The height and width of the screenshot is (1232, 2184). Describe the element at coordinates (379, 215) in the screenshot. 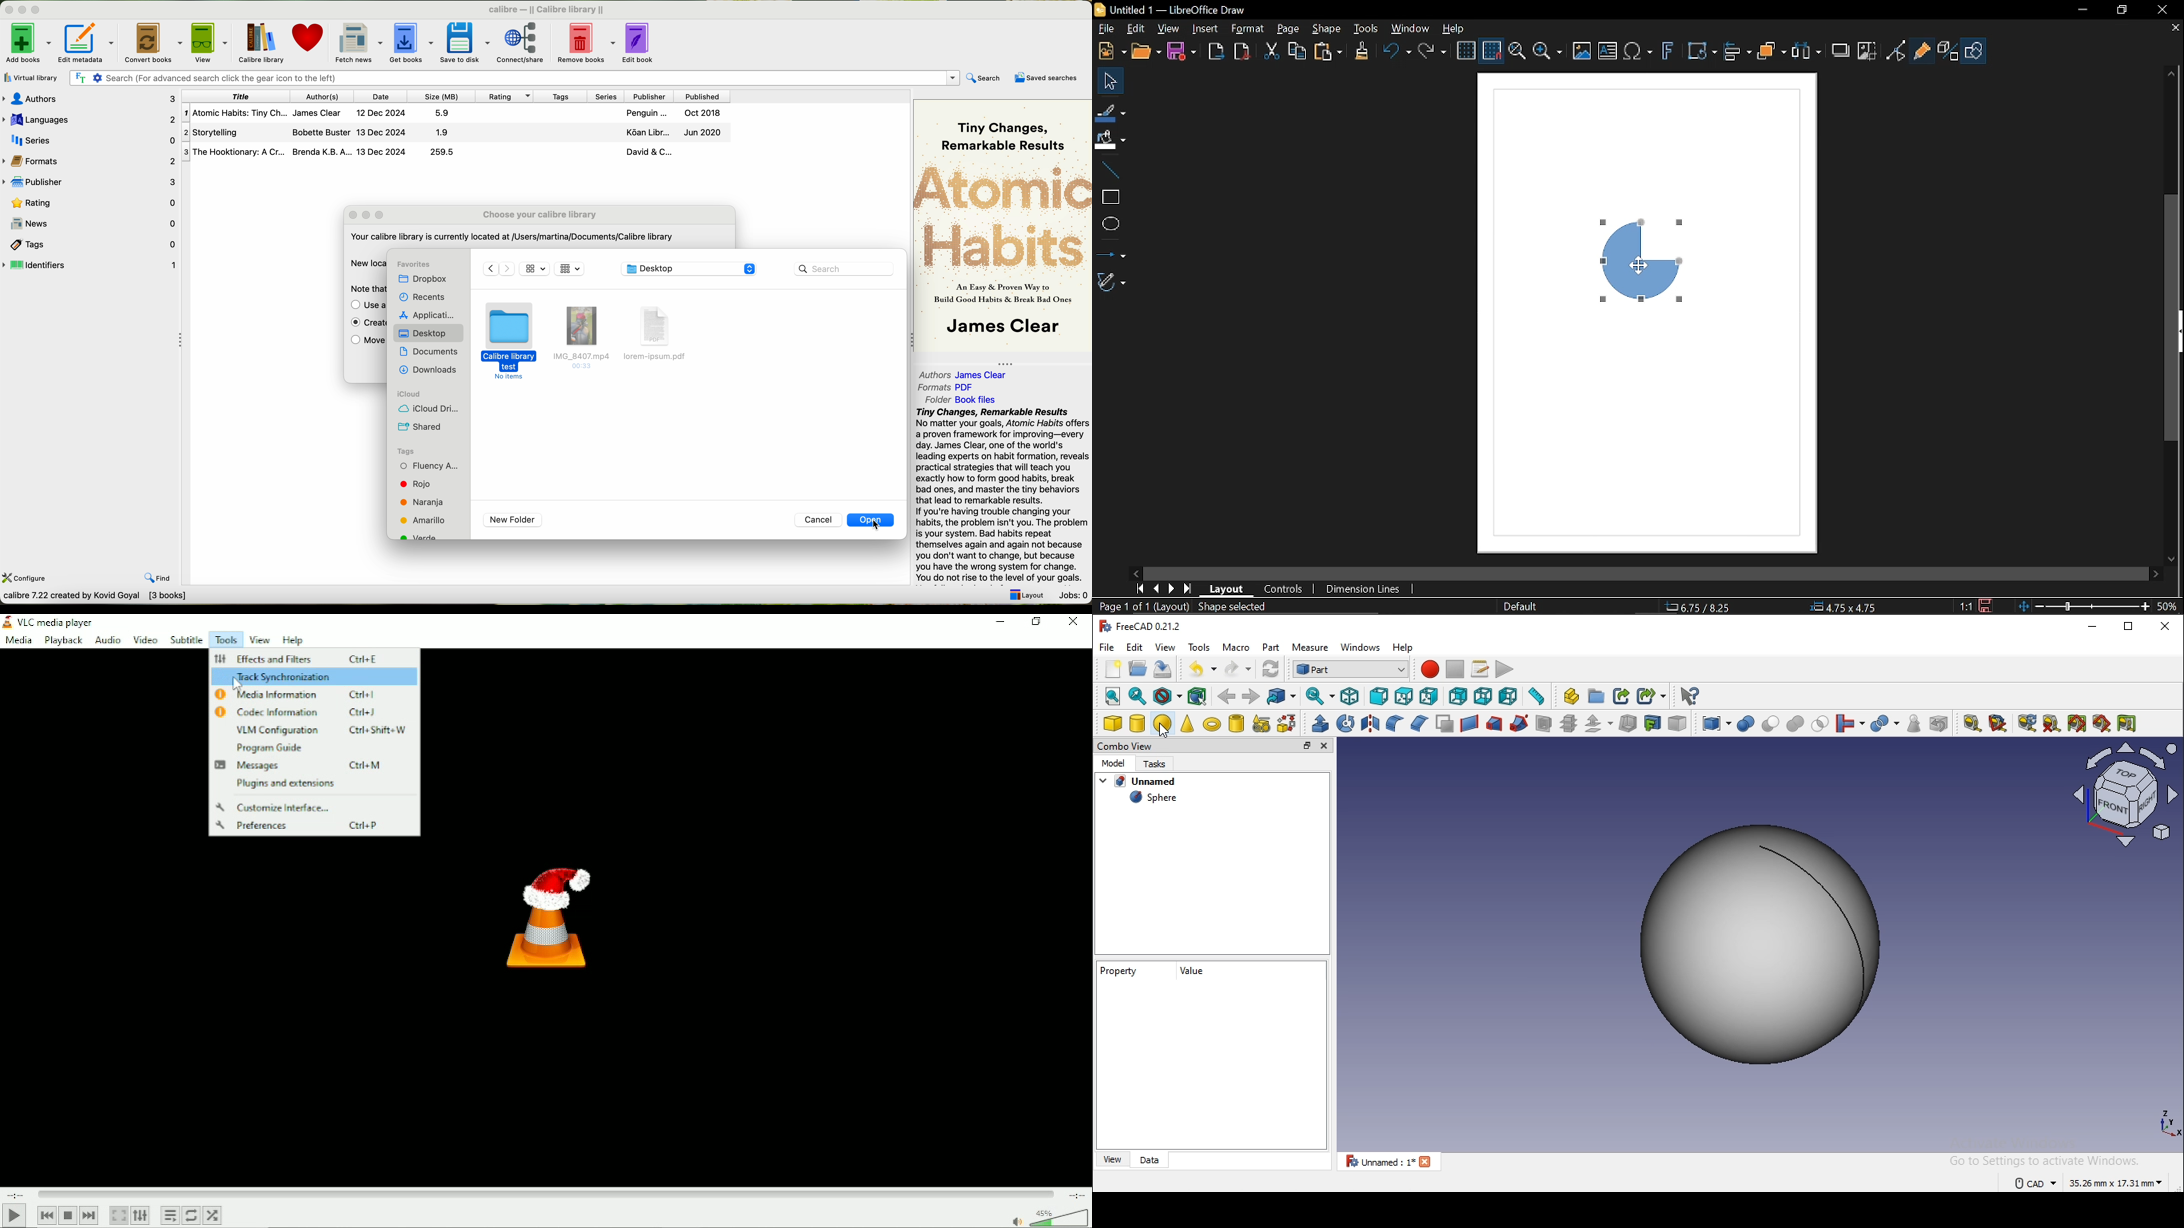

I see `maximize` at that location.